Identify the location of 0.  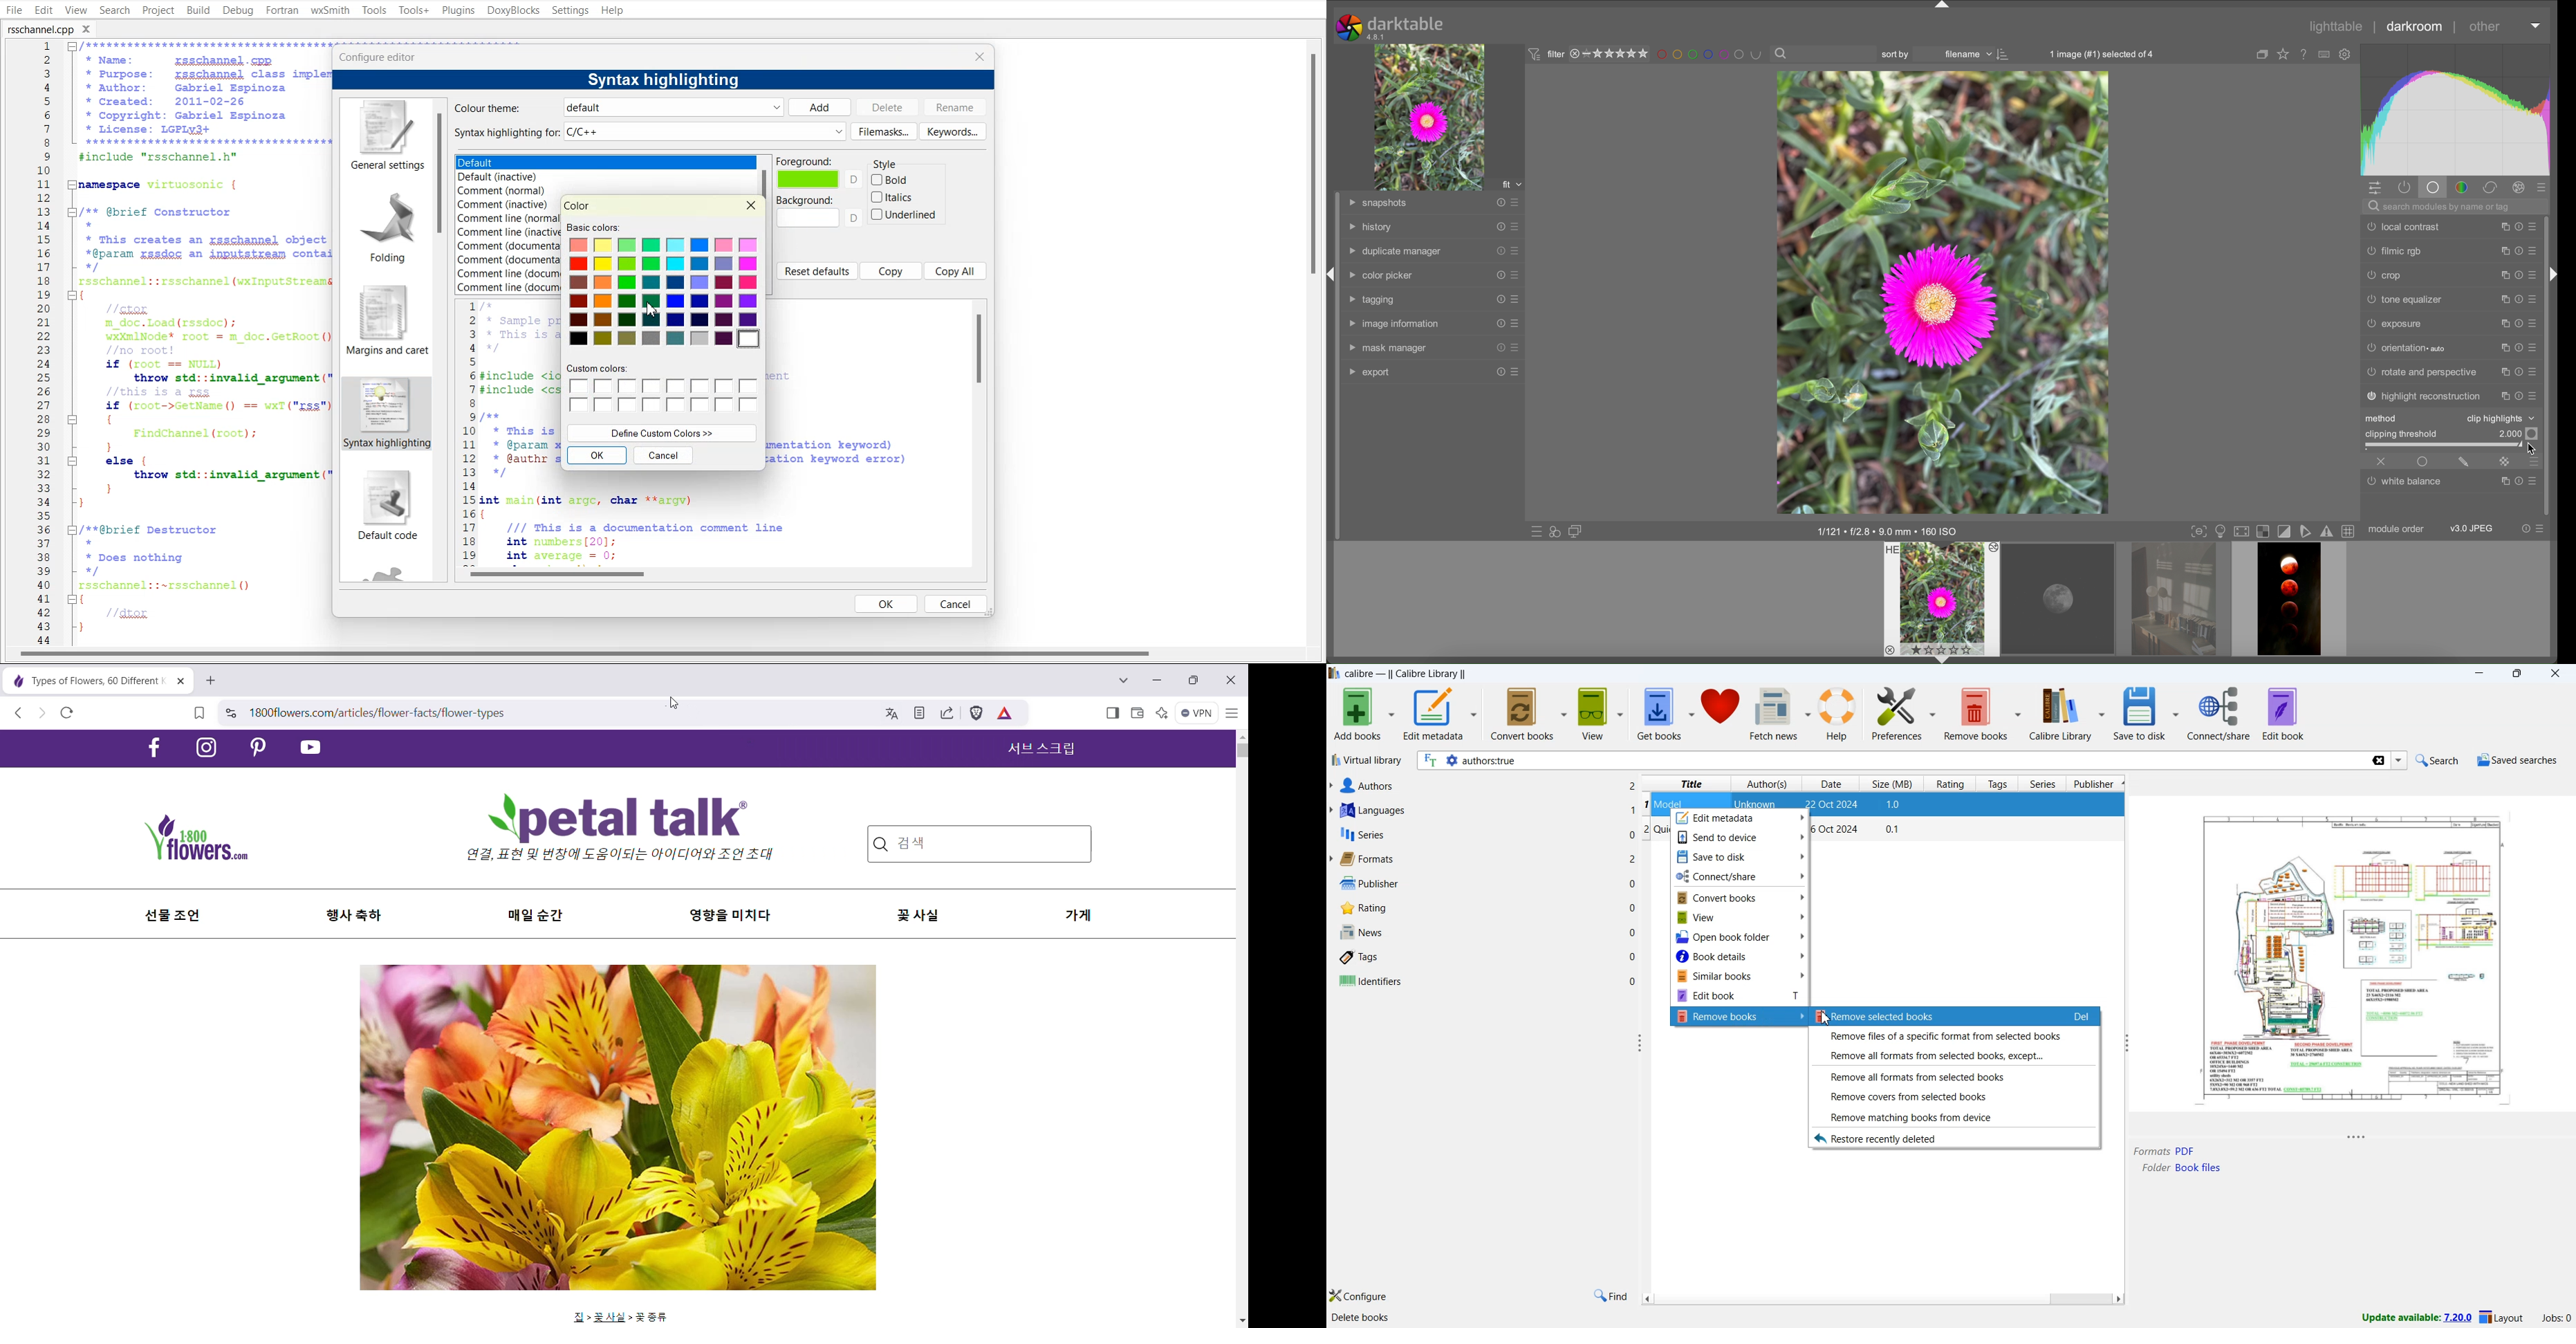
(1634, 932).